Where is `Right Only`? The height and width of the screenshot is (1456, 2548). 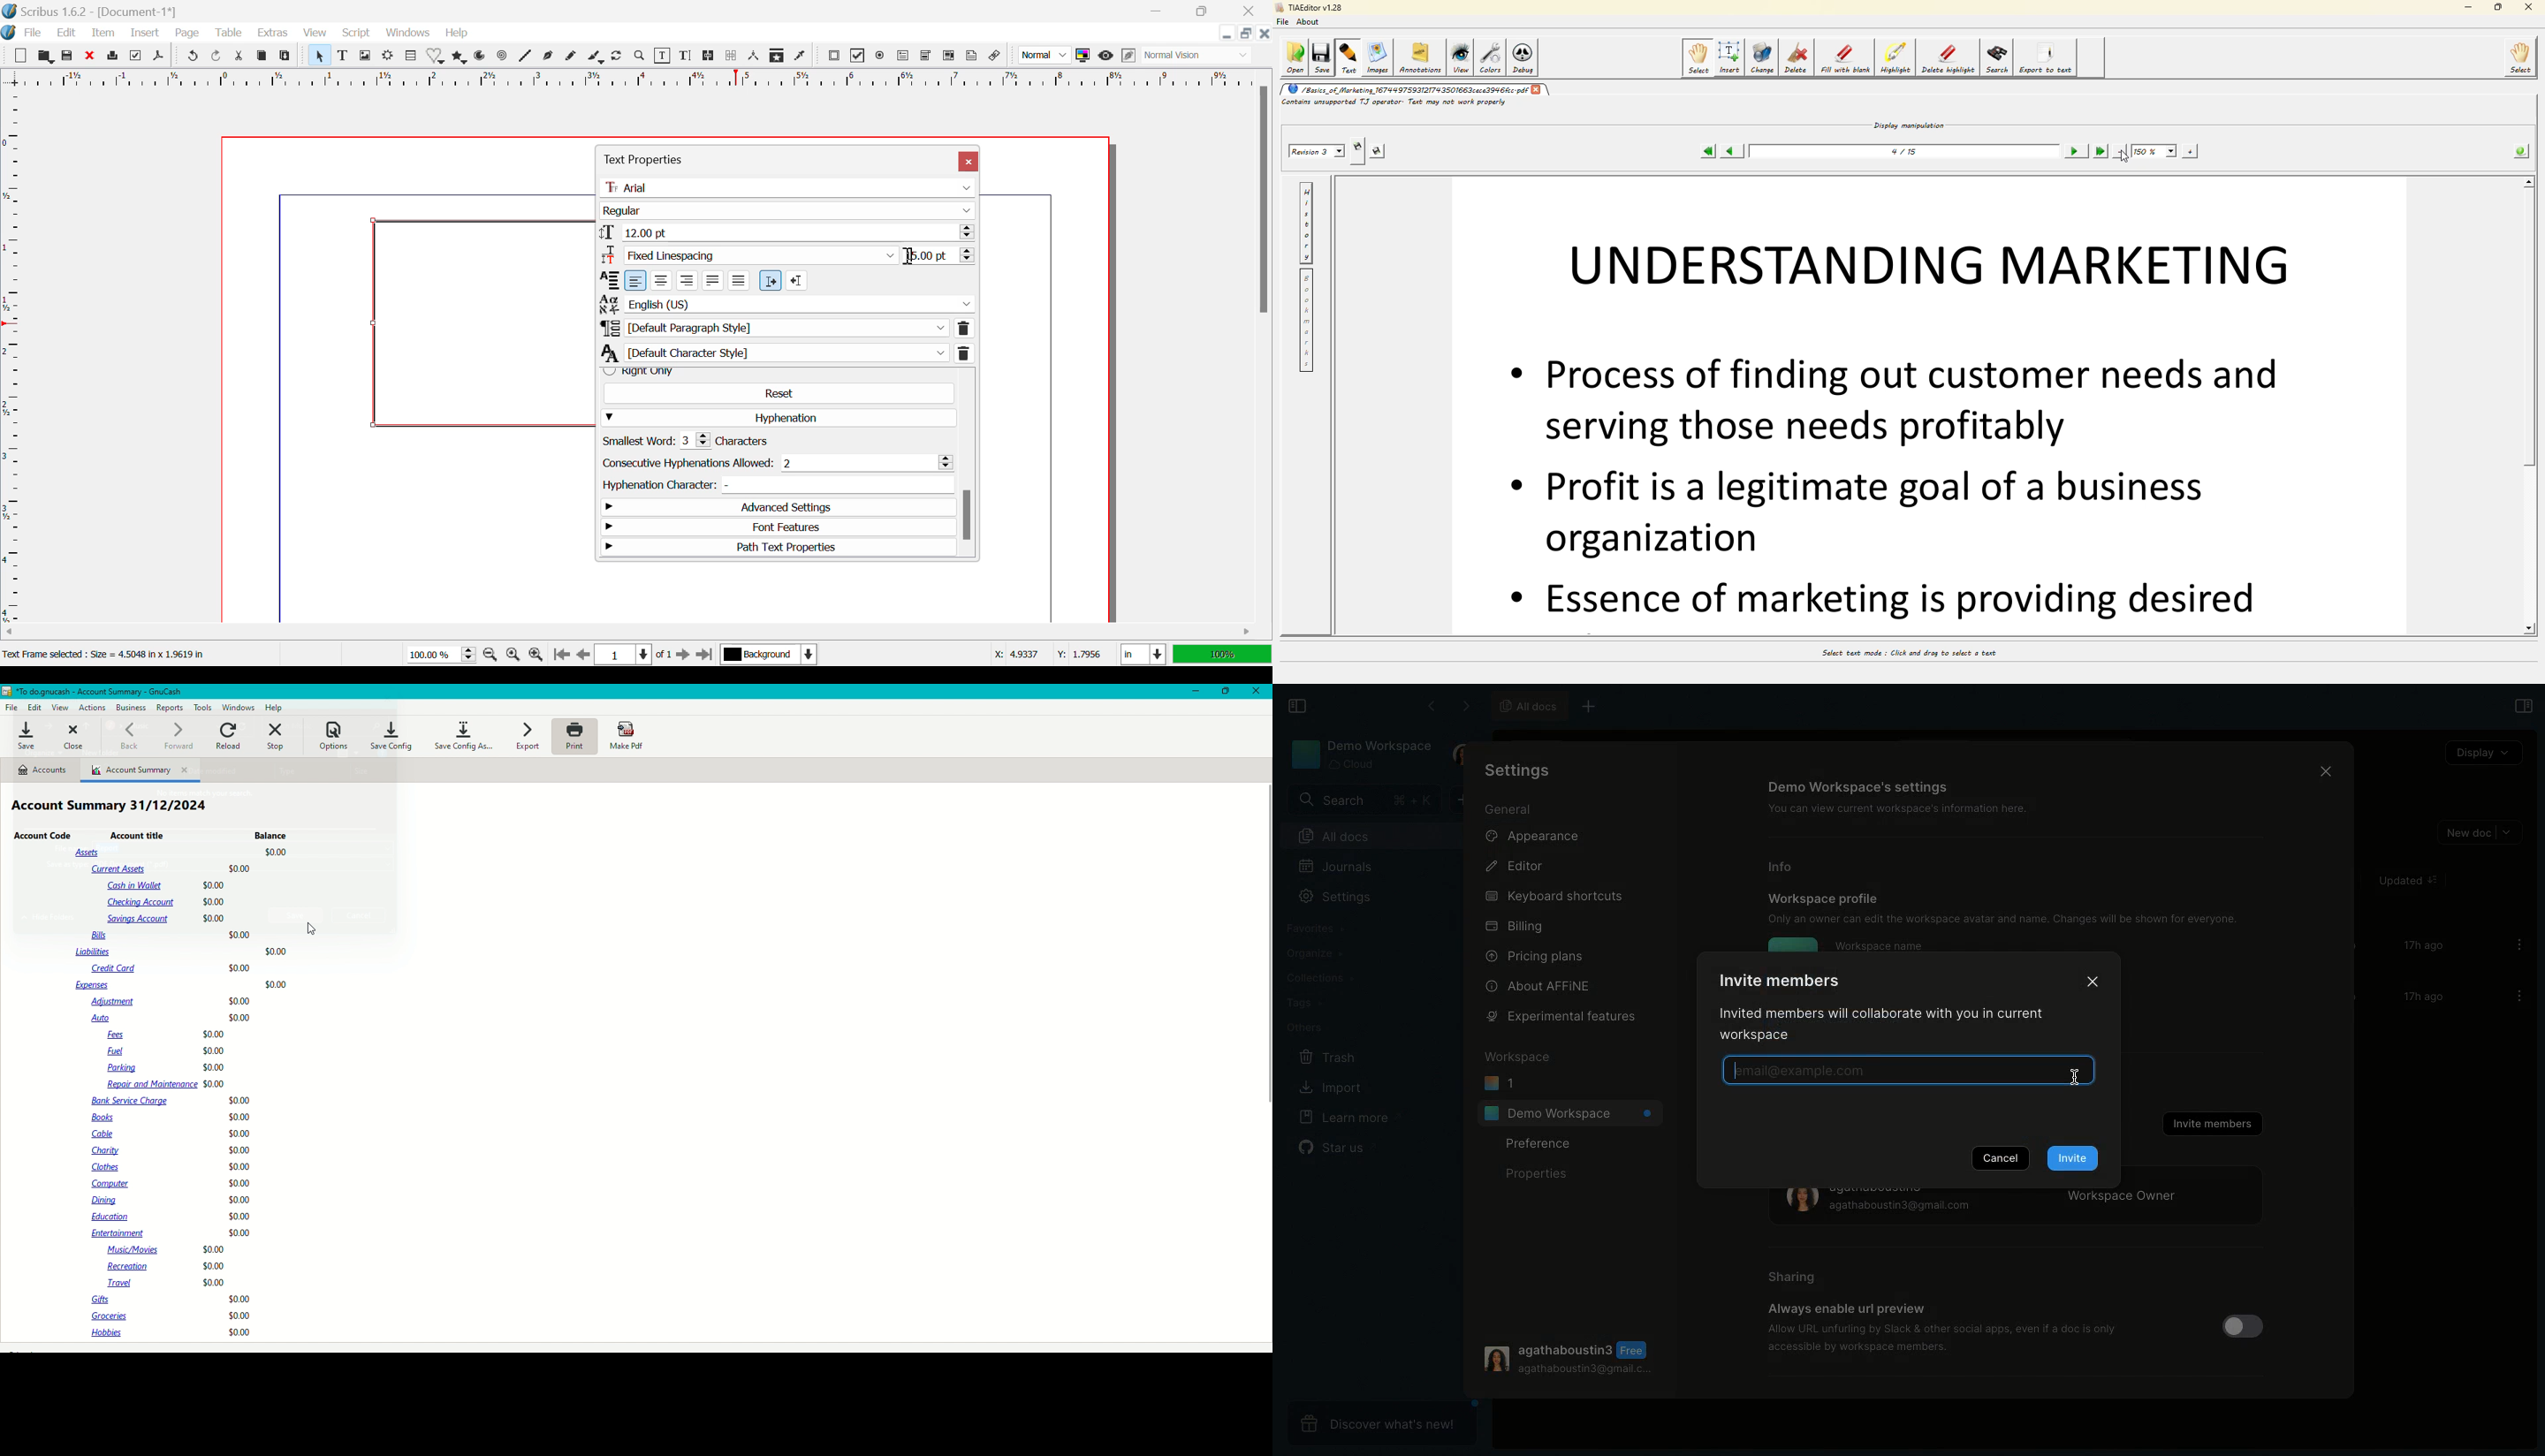
Right Only is located at coordinates (775, 372).